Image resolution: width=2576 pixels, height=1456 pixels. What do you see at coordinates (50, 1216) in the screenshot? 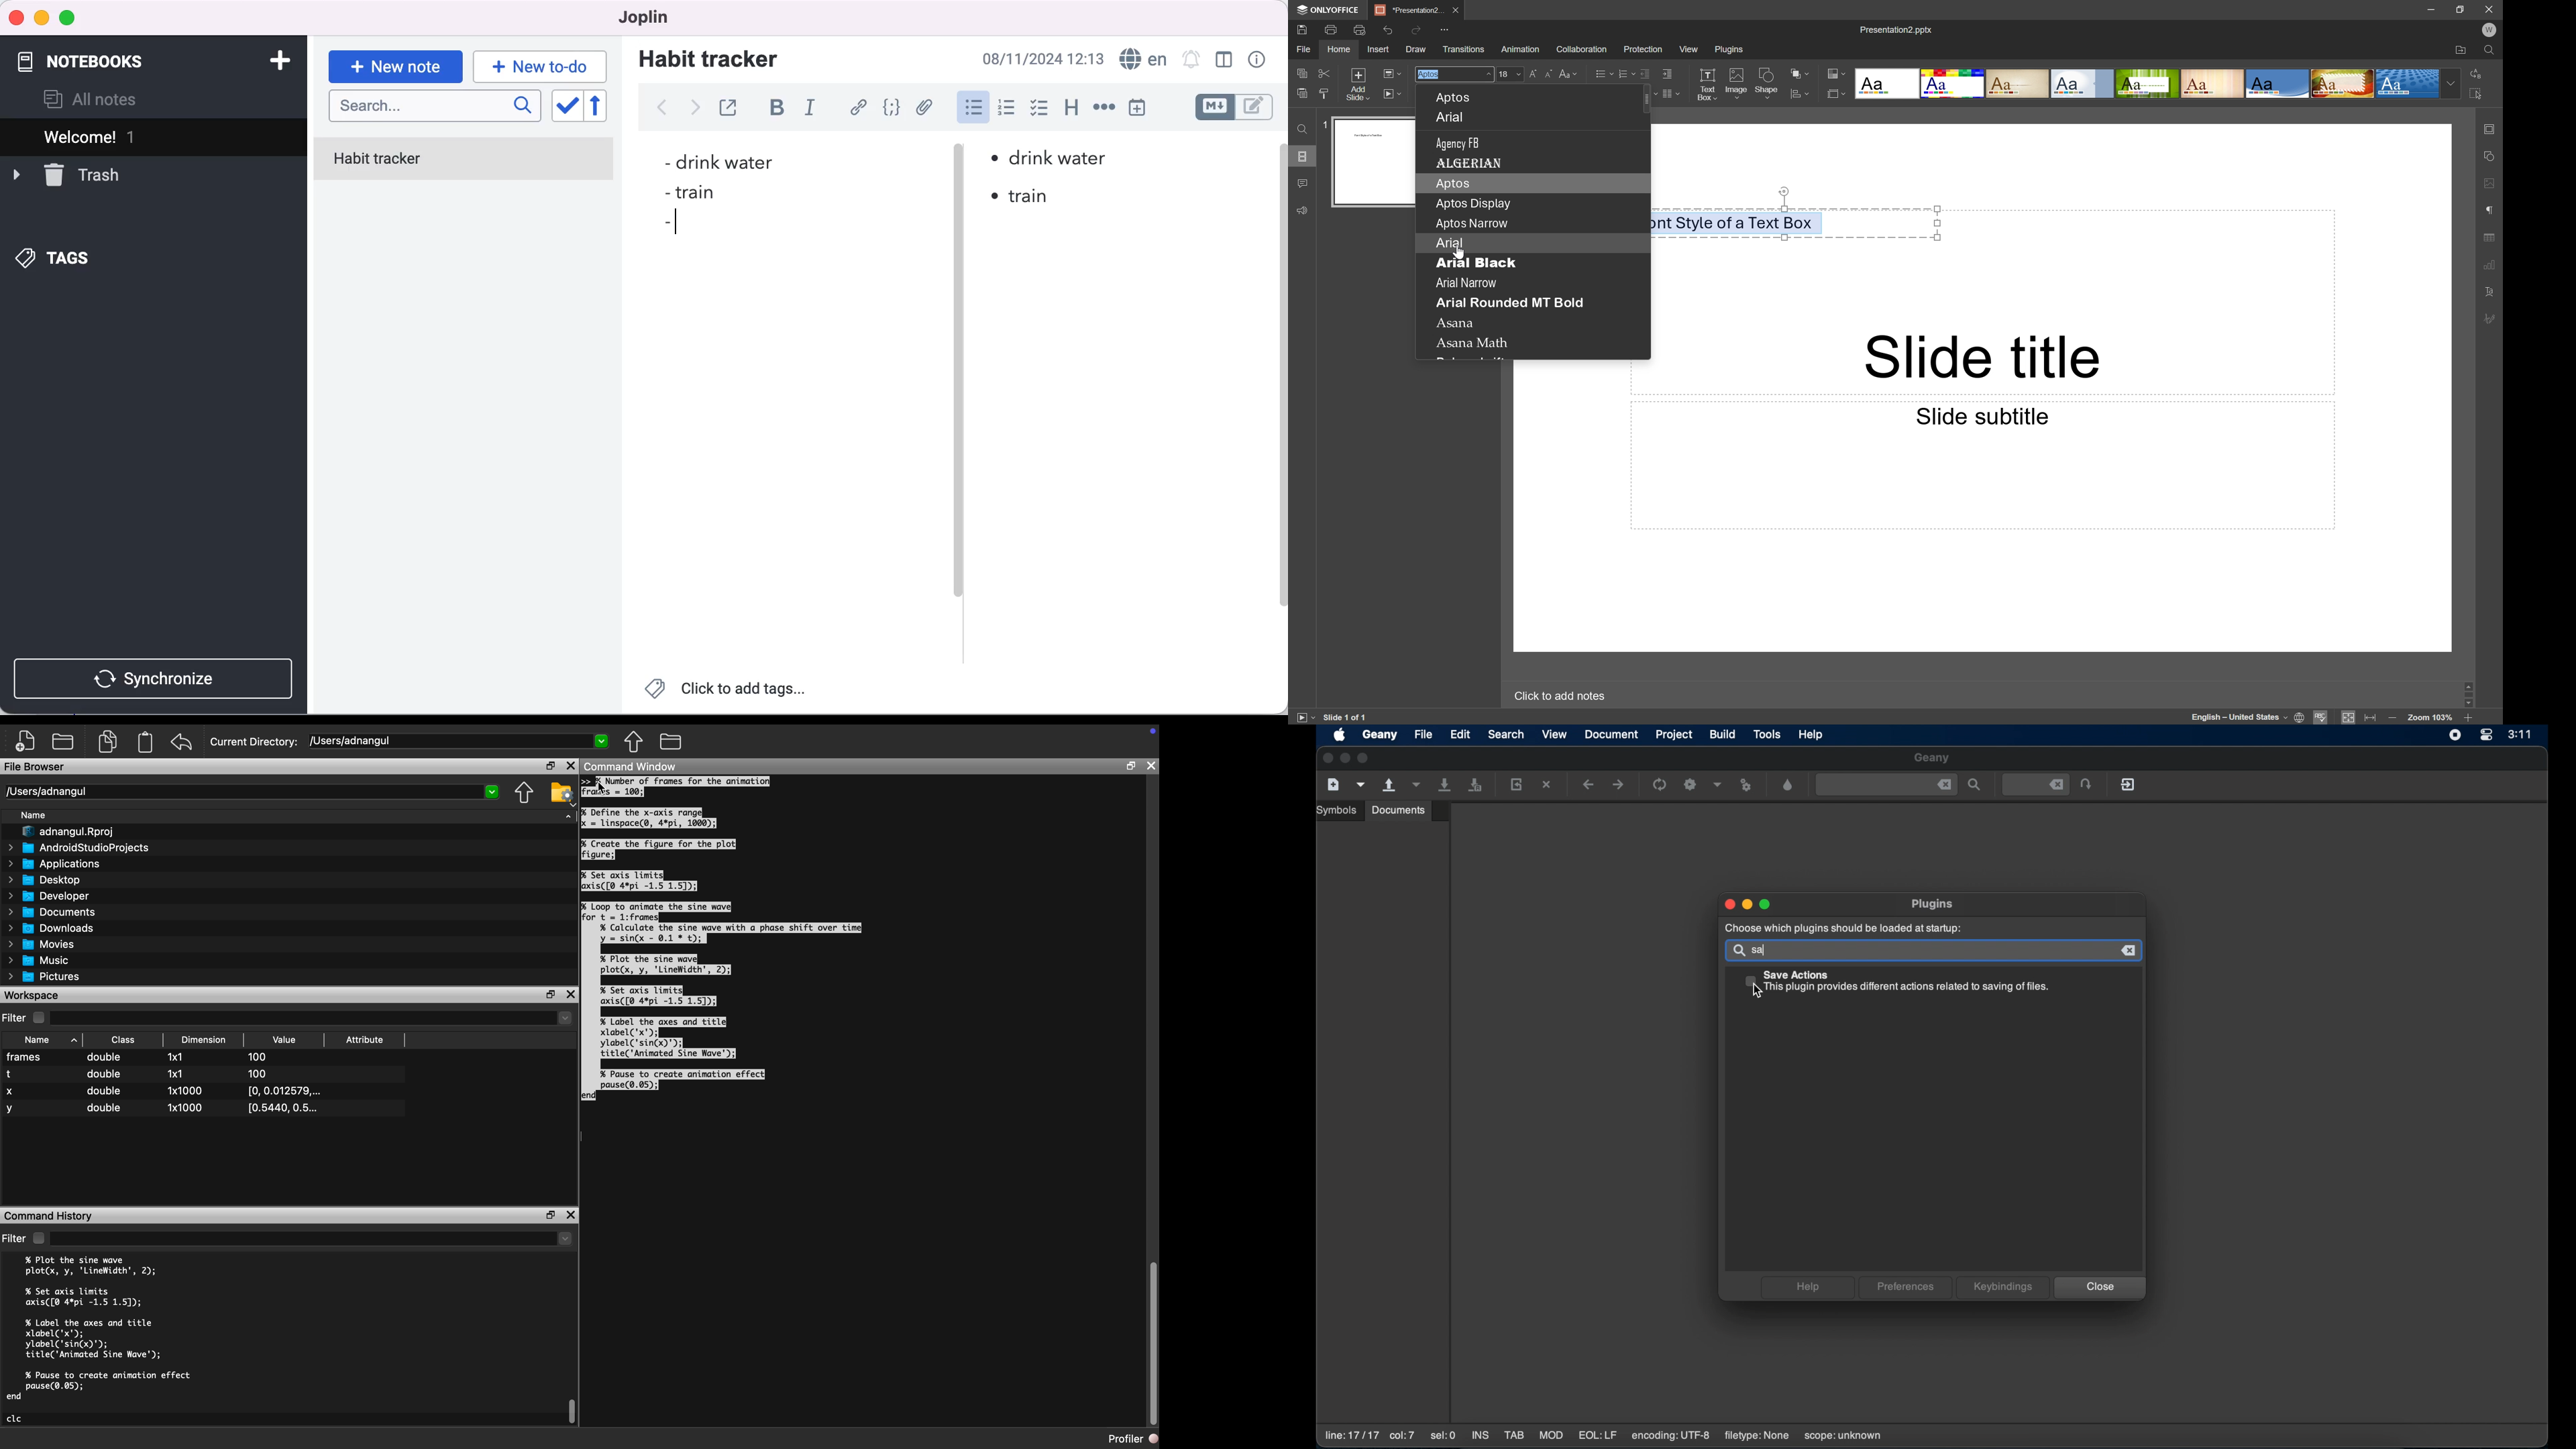
I see `Command History` at bounding box center [50, 1216].